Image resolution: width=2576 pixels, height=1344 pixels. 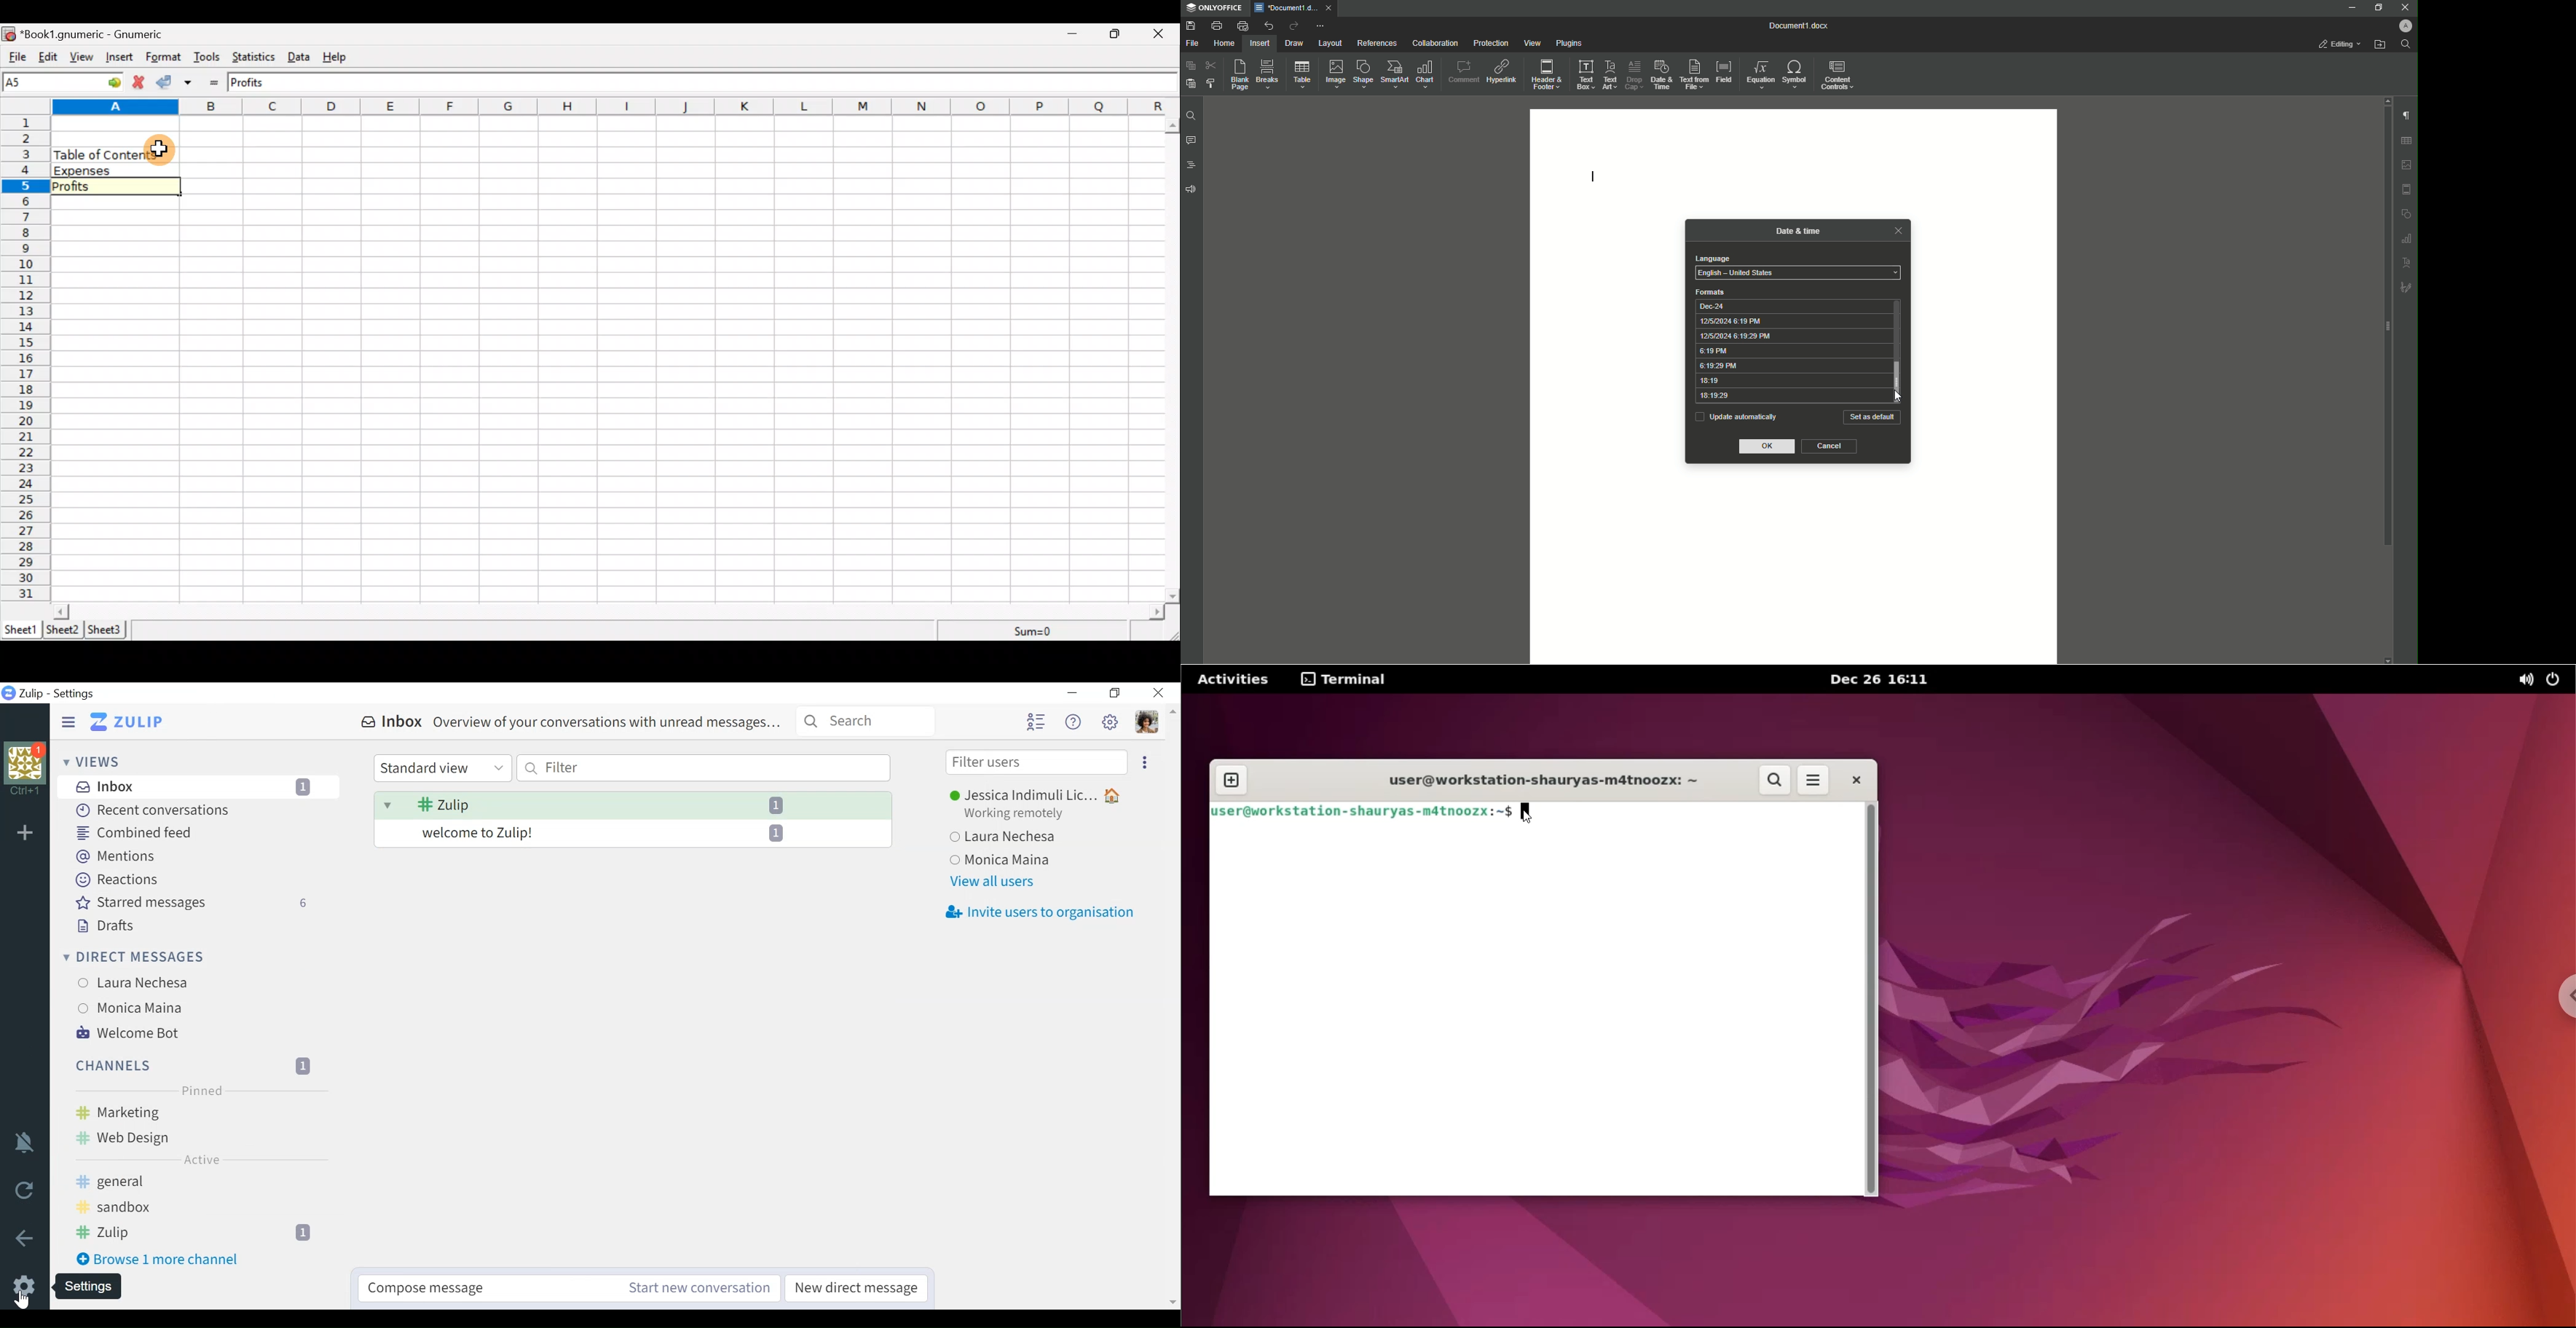 I want to click on Paste, so click(x=1190, y=66).